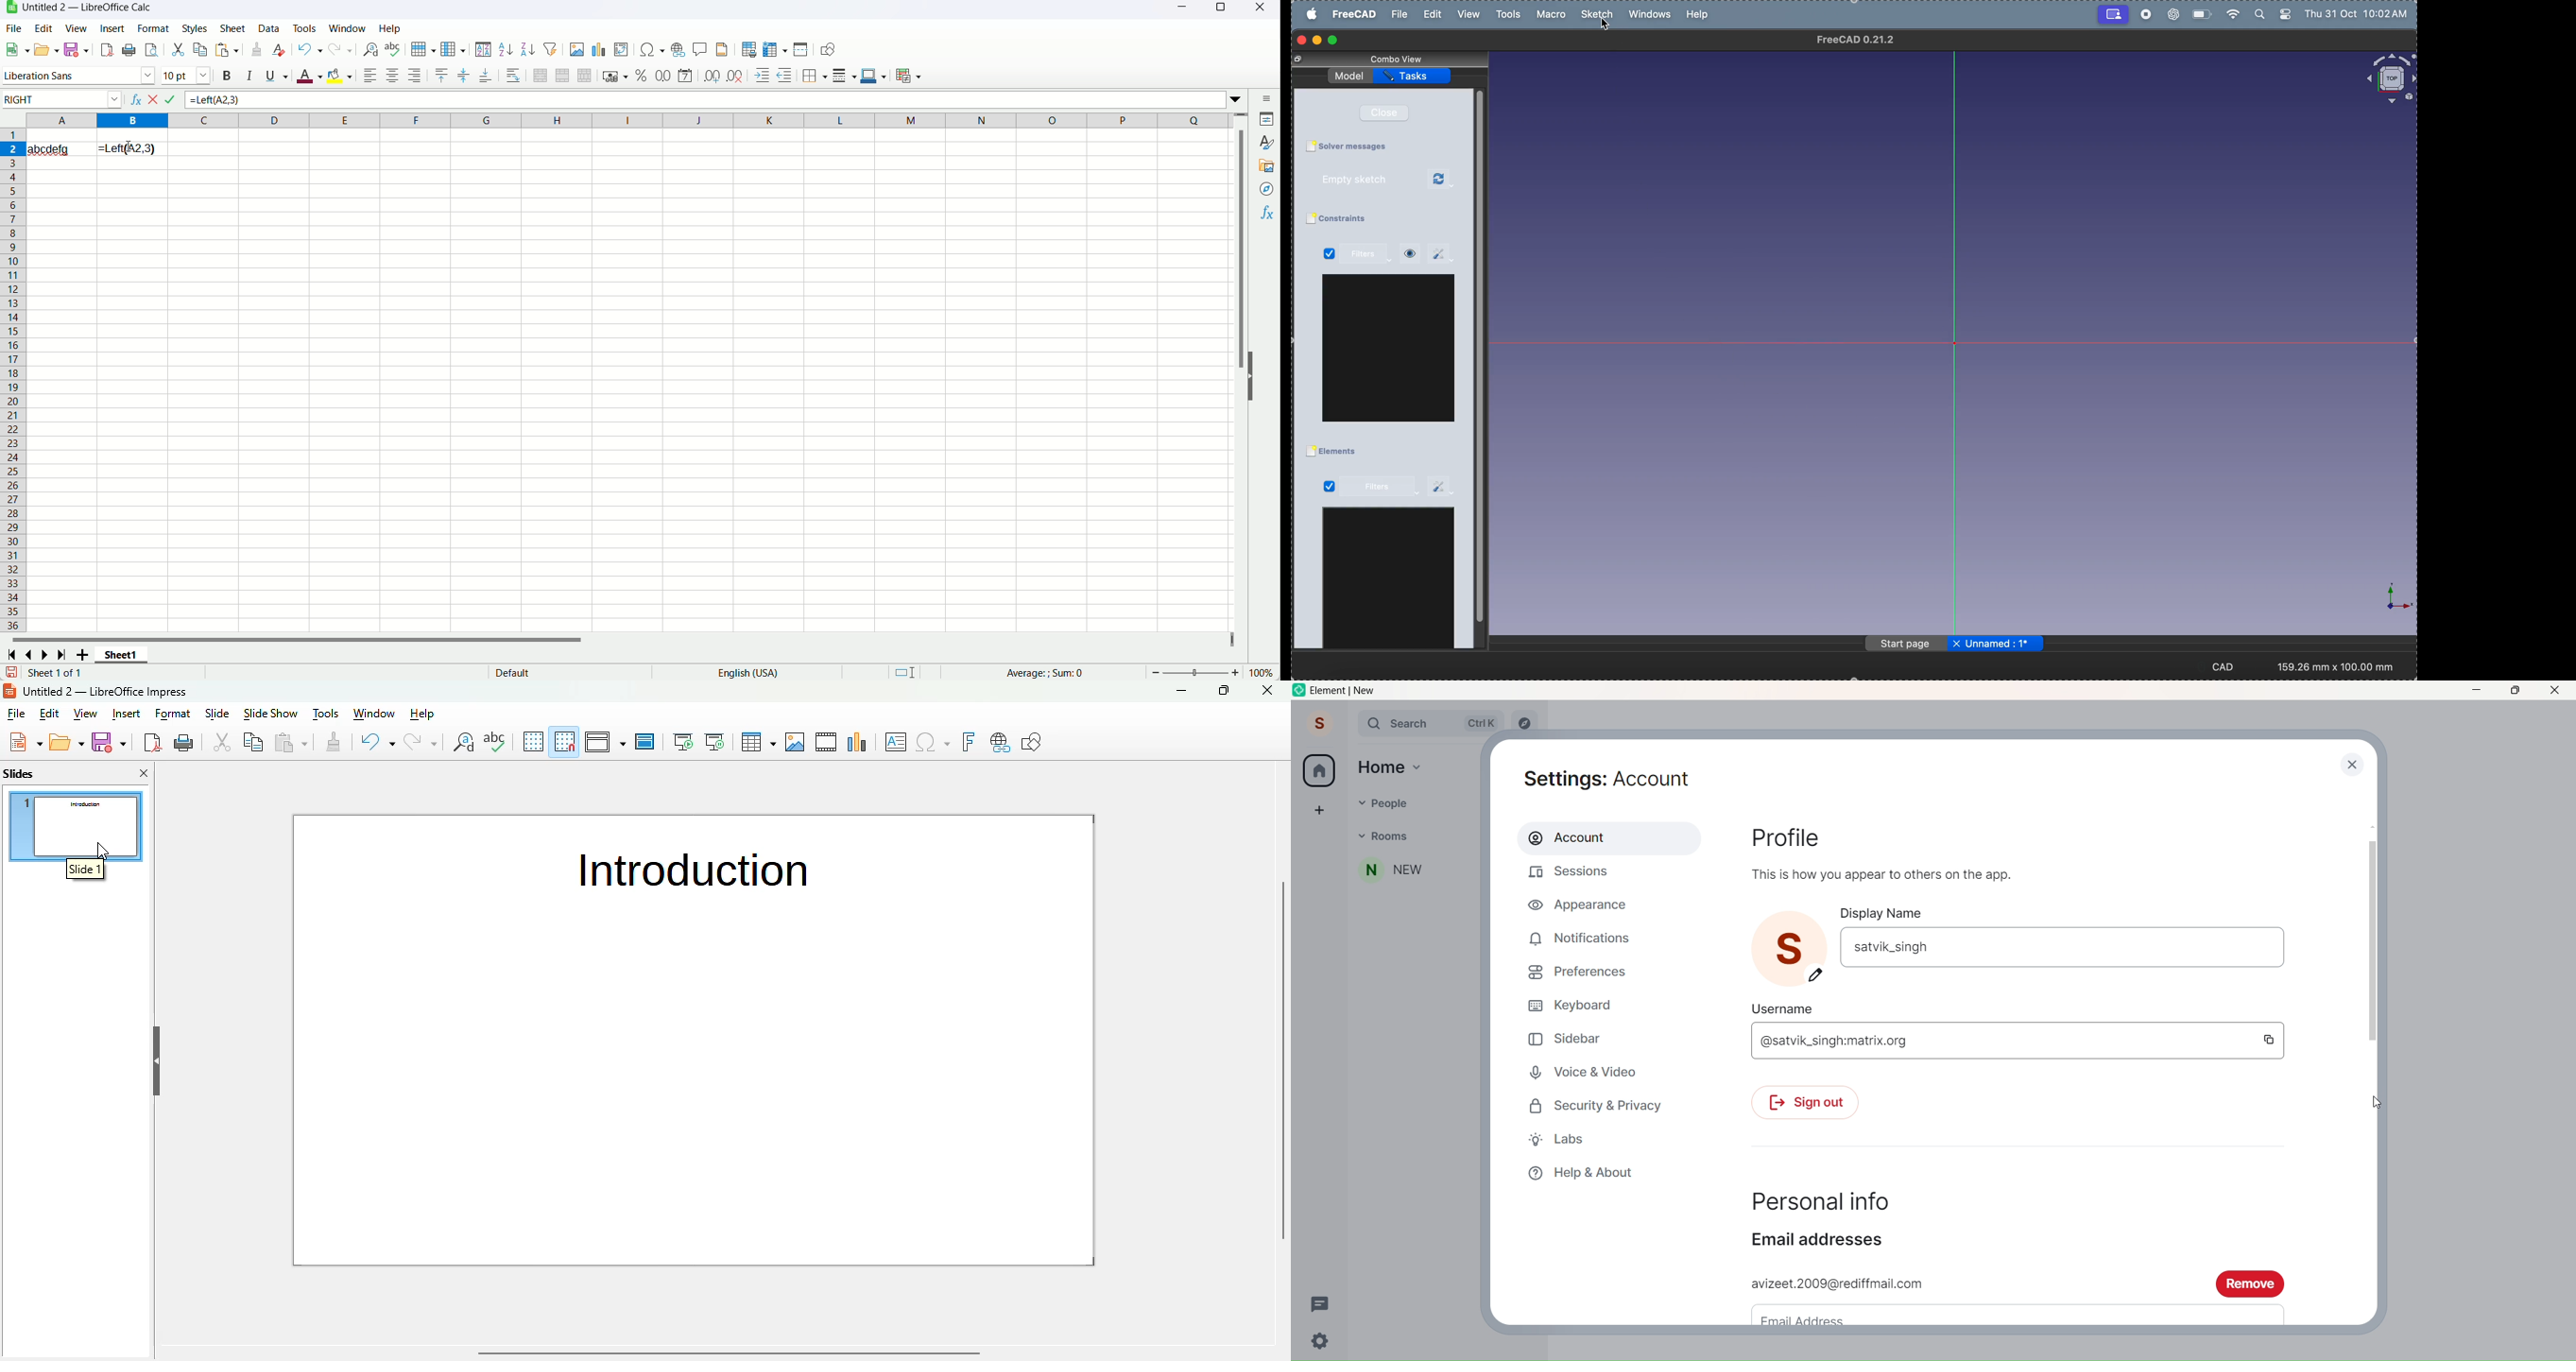 This screenshot has width=2576, height=1372. I want to click on free cad, so click(1356, 13).